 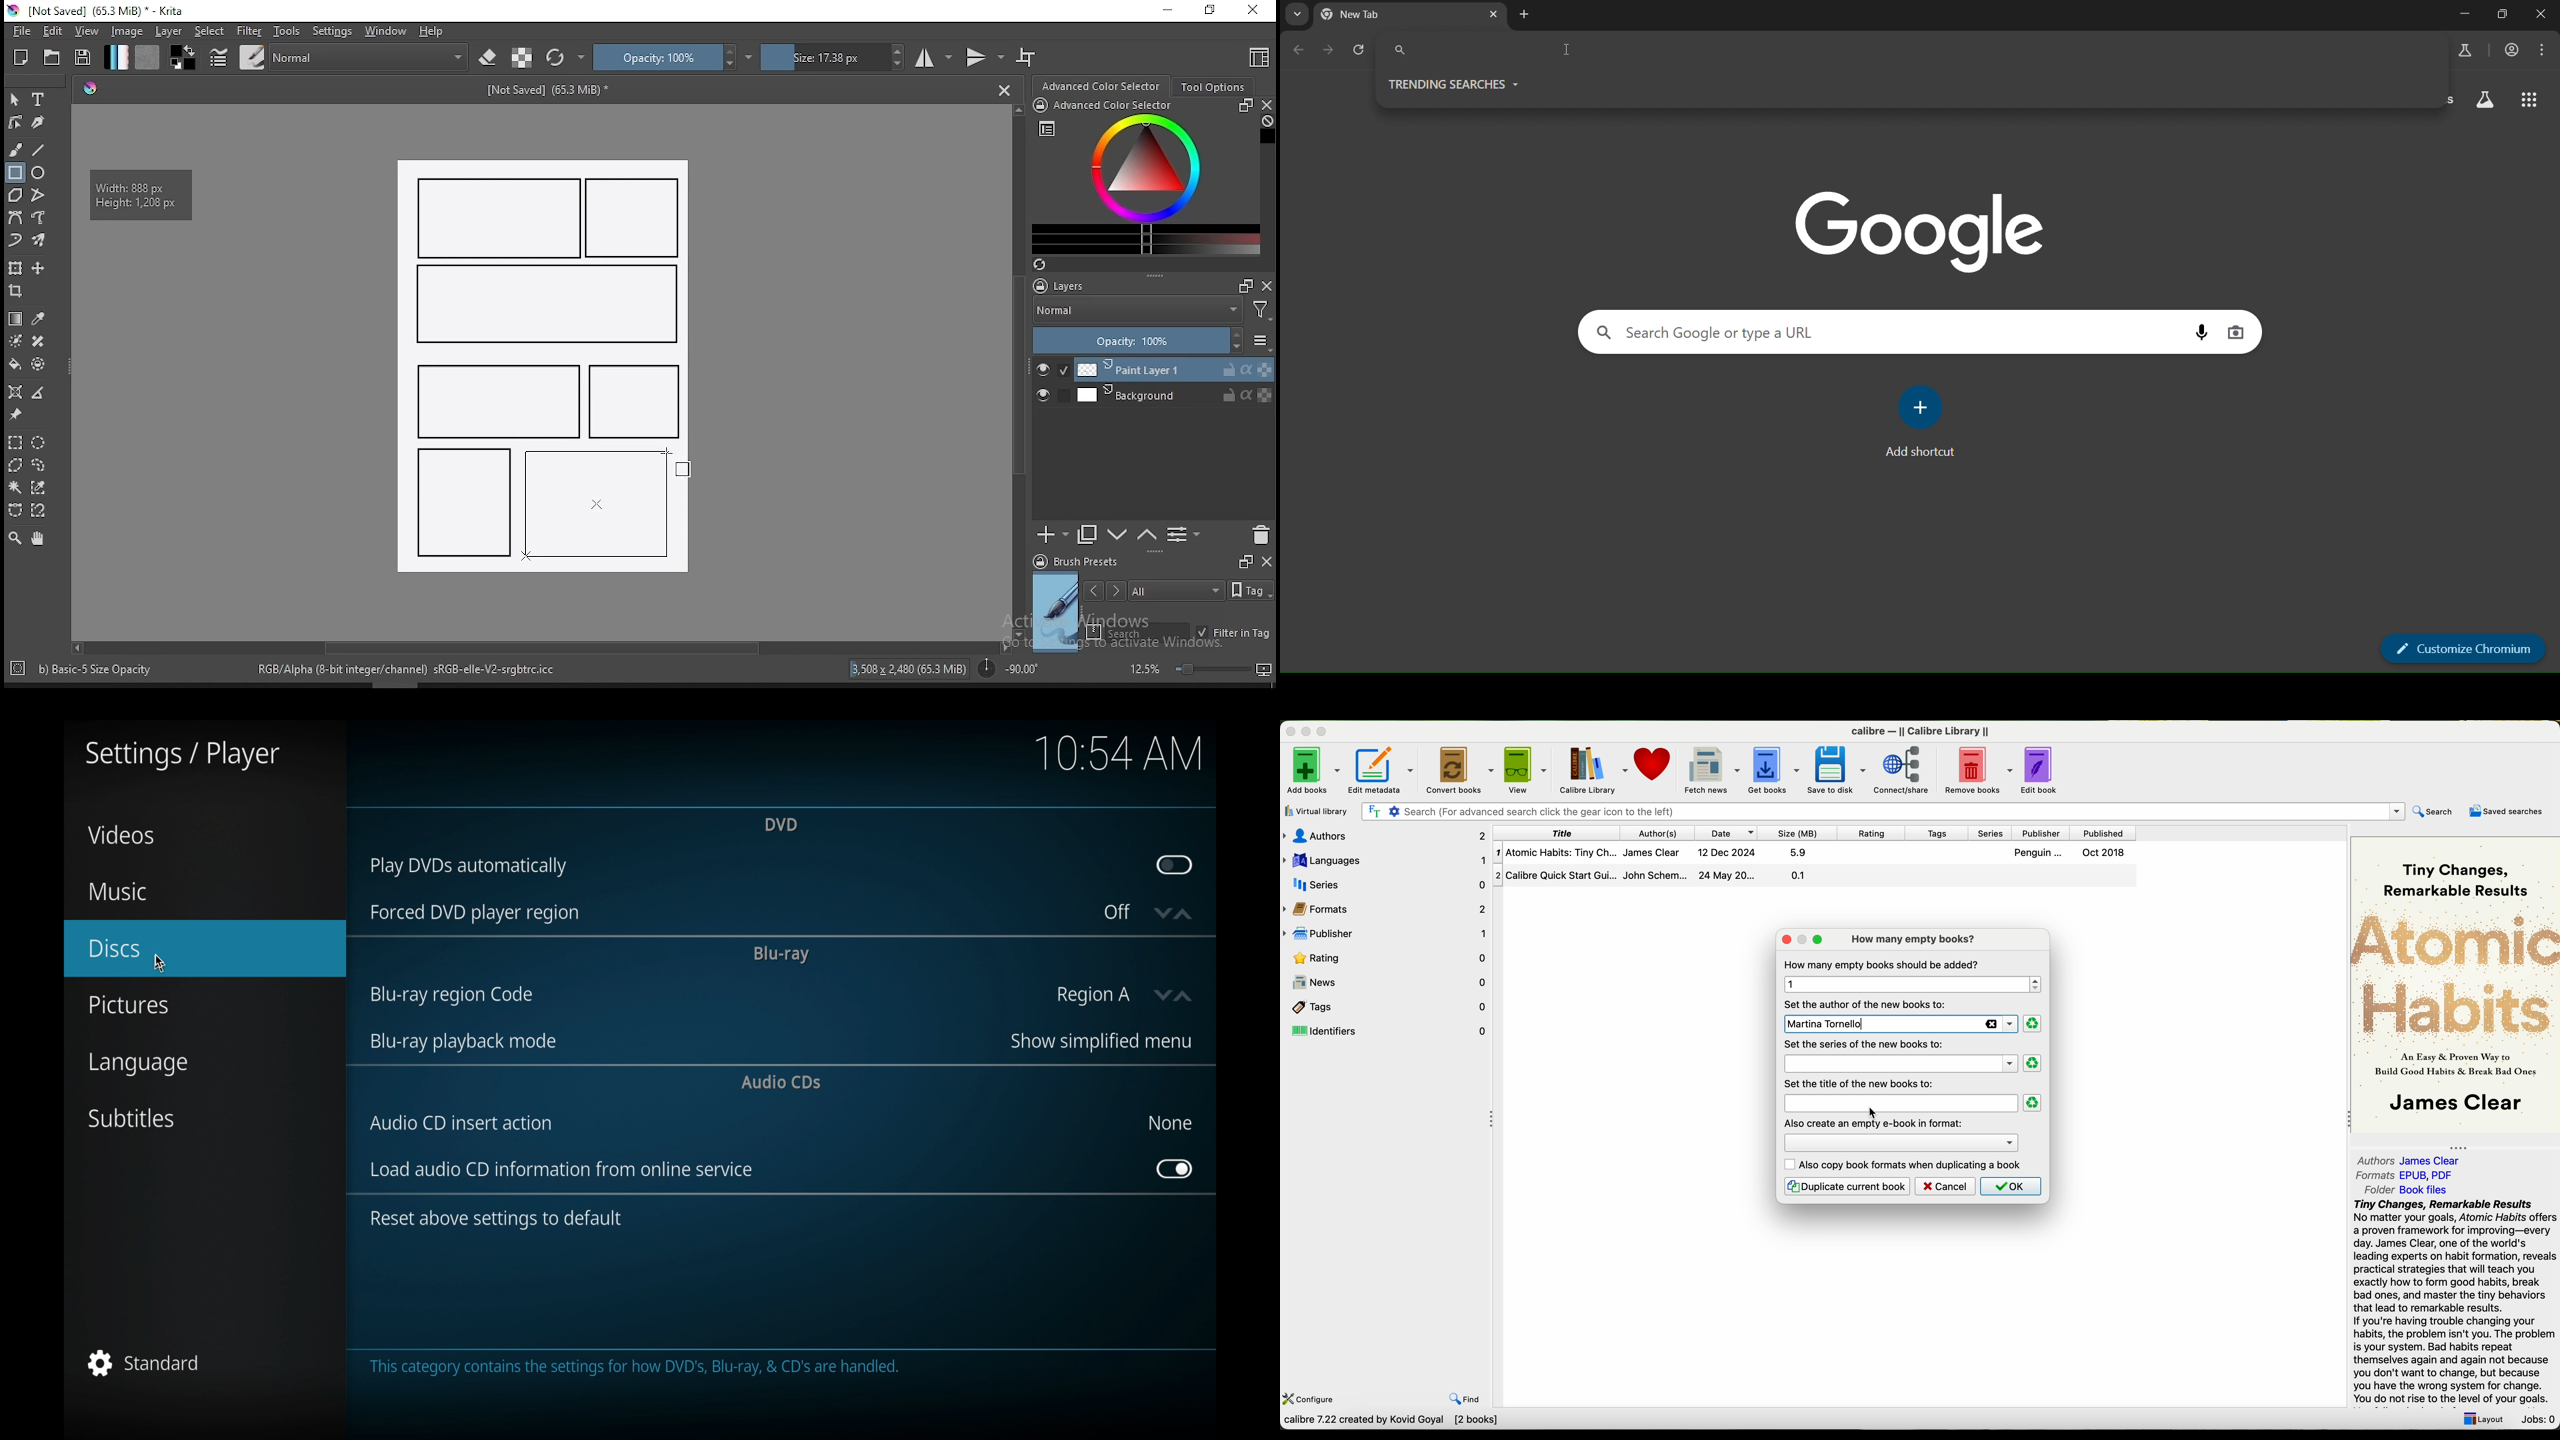 What do you see at coordinates (1466, 1400) in the screenshot?
I see `find` at bounding box center [1466, 1400].